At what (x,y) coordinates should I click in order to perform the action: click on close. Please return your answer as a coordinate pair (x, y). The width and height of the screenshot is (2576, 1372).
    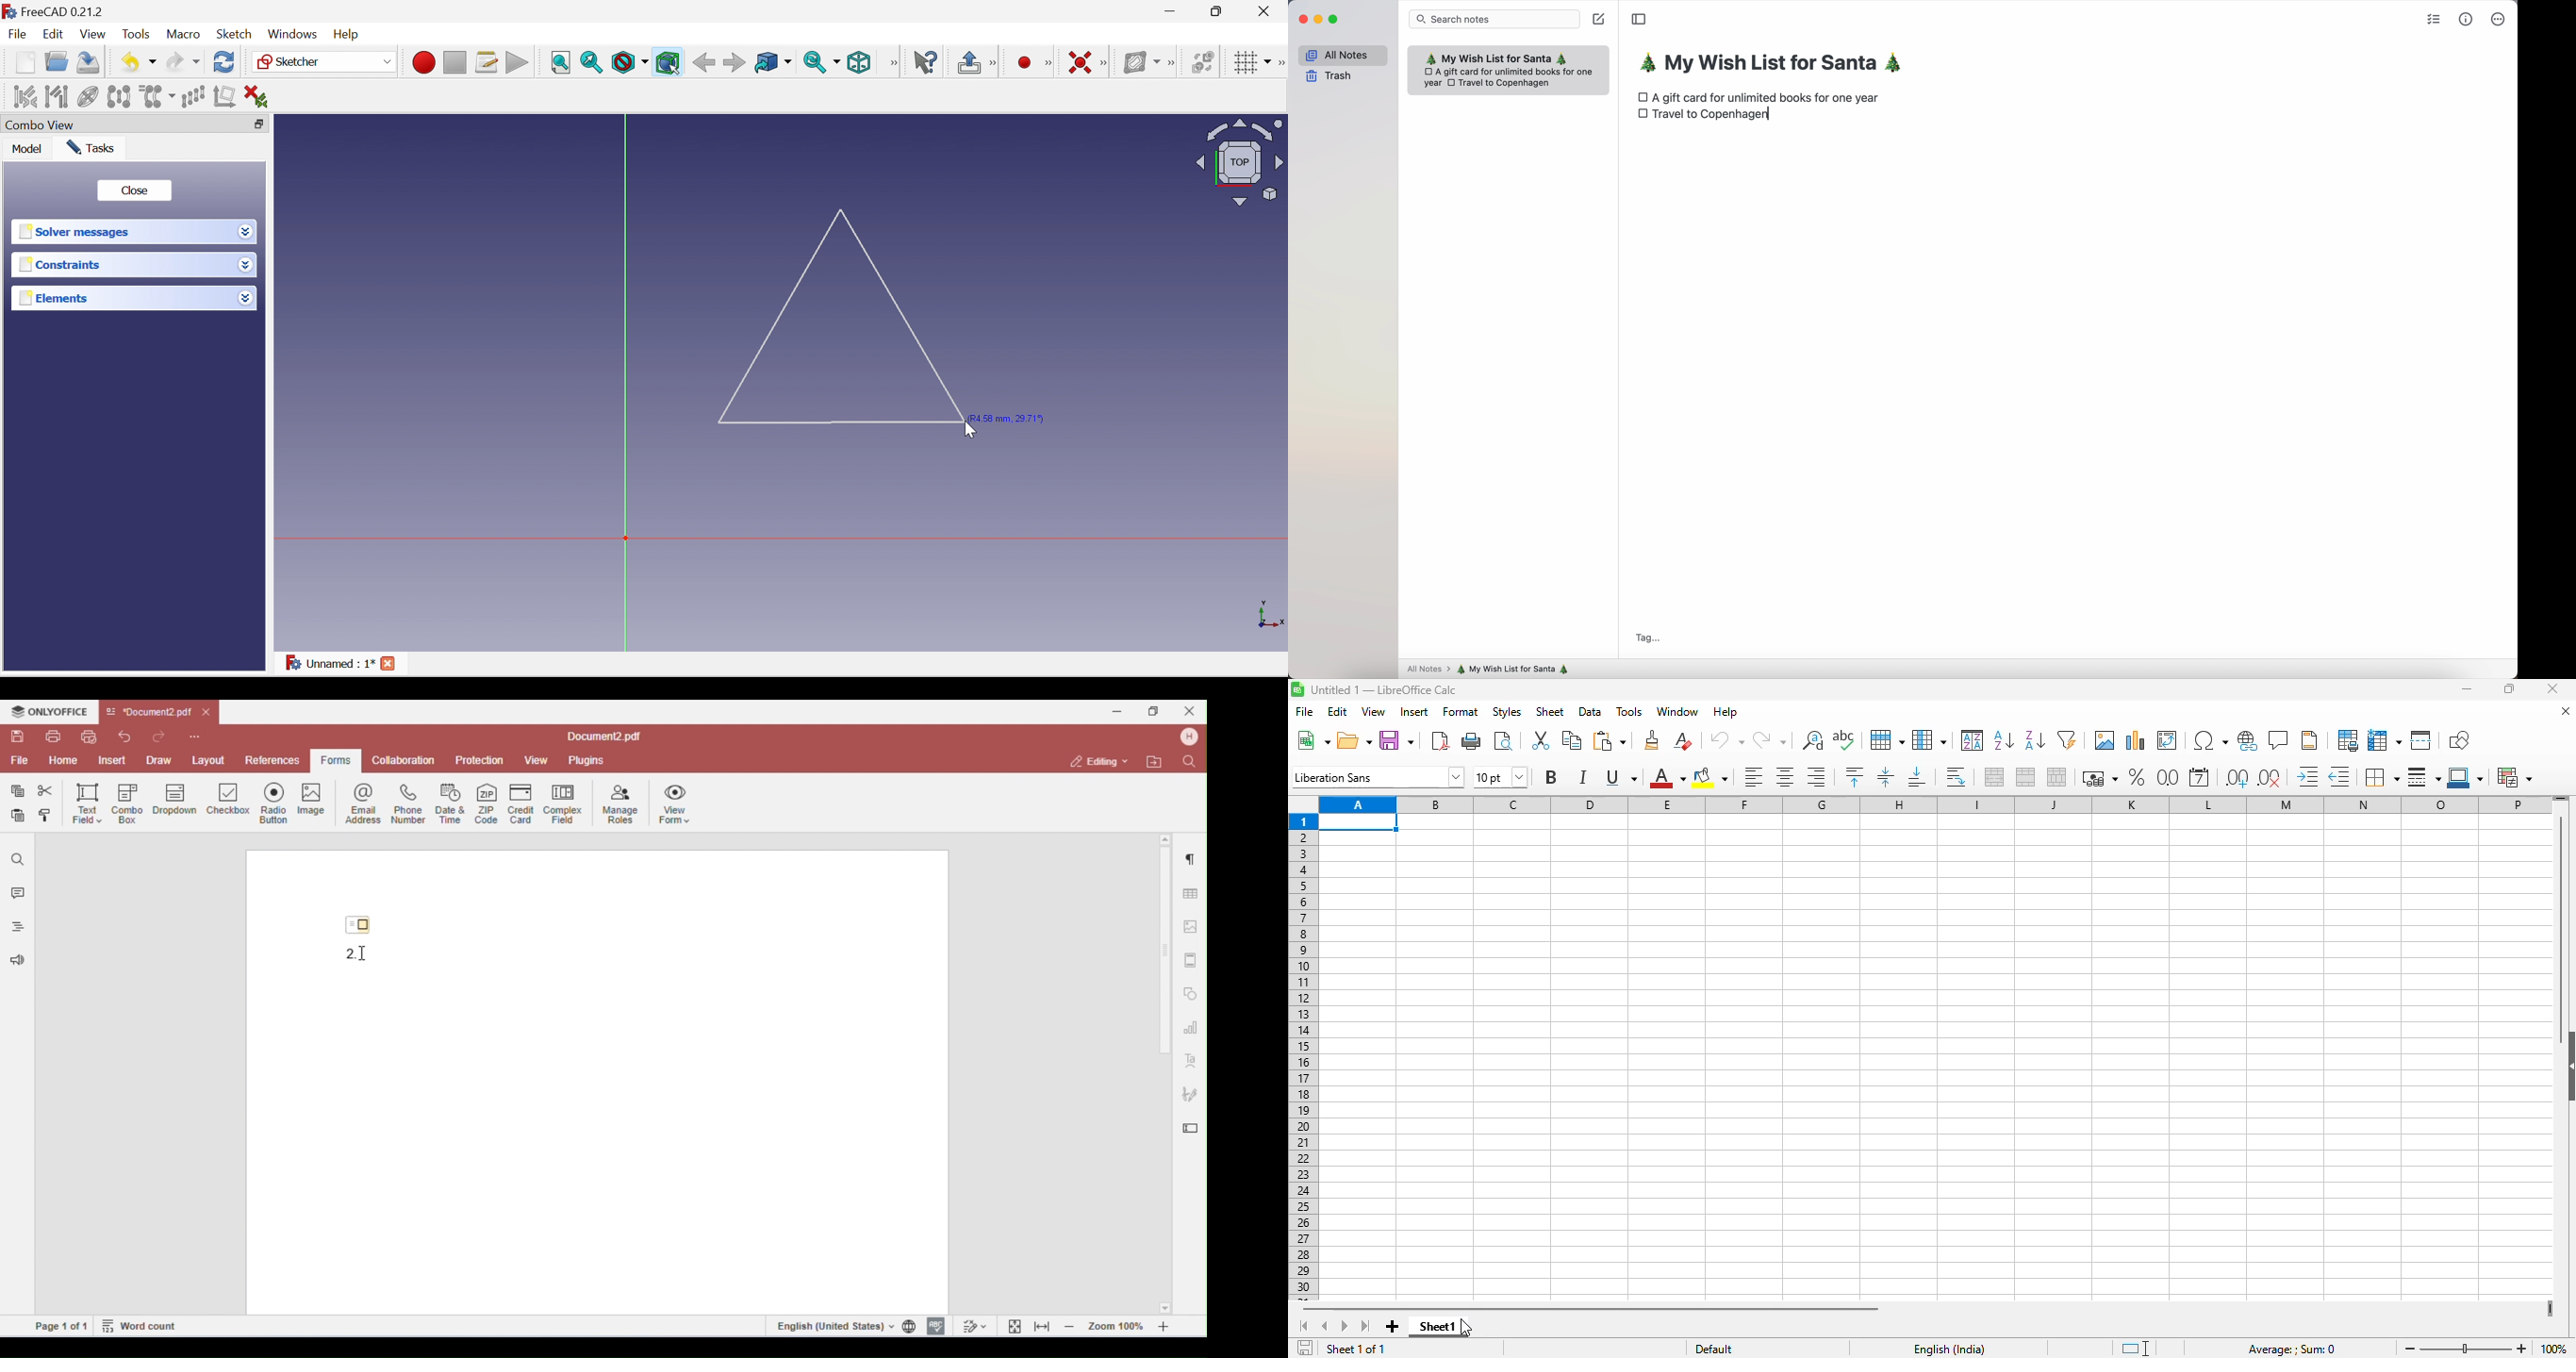
    Looking at the image, I should click on (2551, 688).